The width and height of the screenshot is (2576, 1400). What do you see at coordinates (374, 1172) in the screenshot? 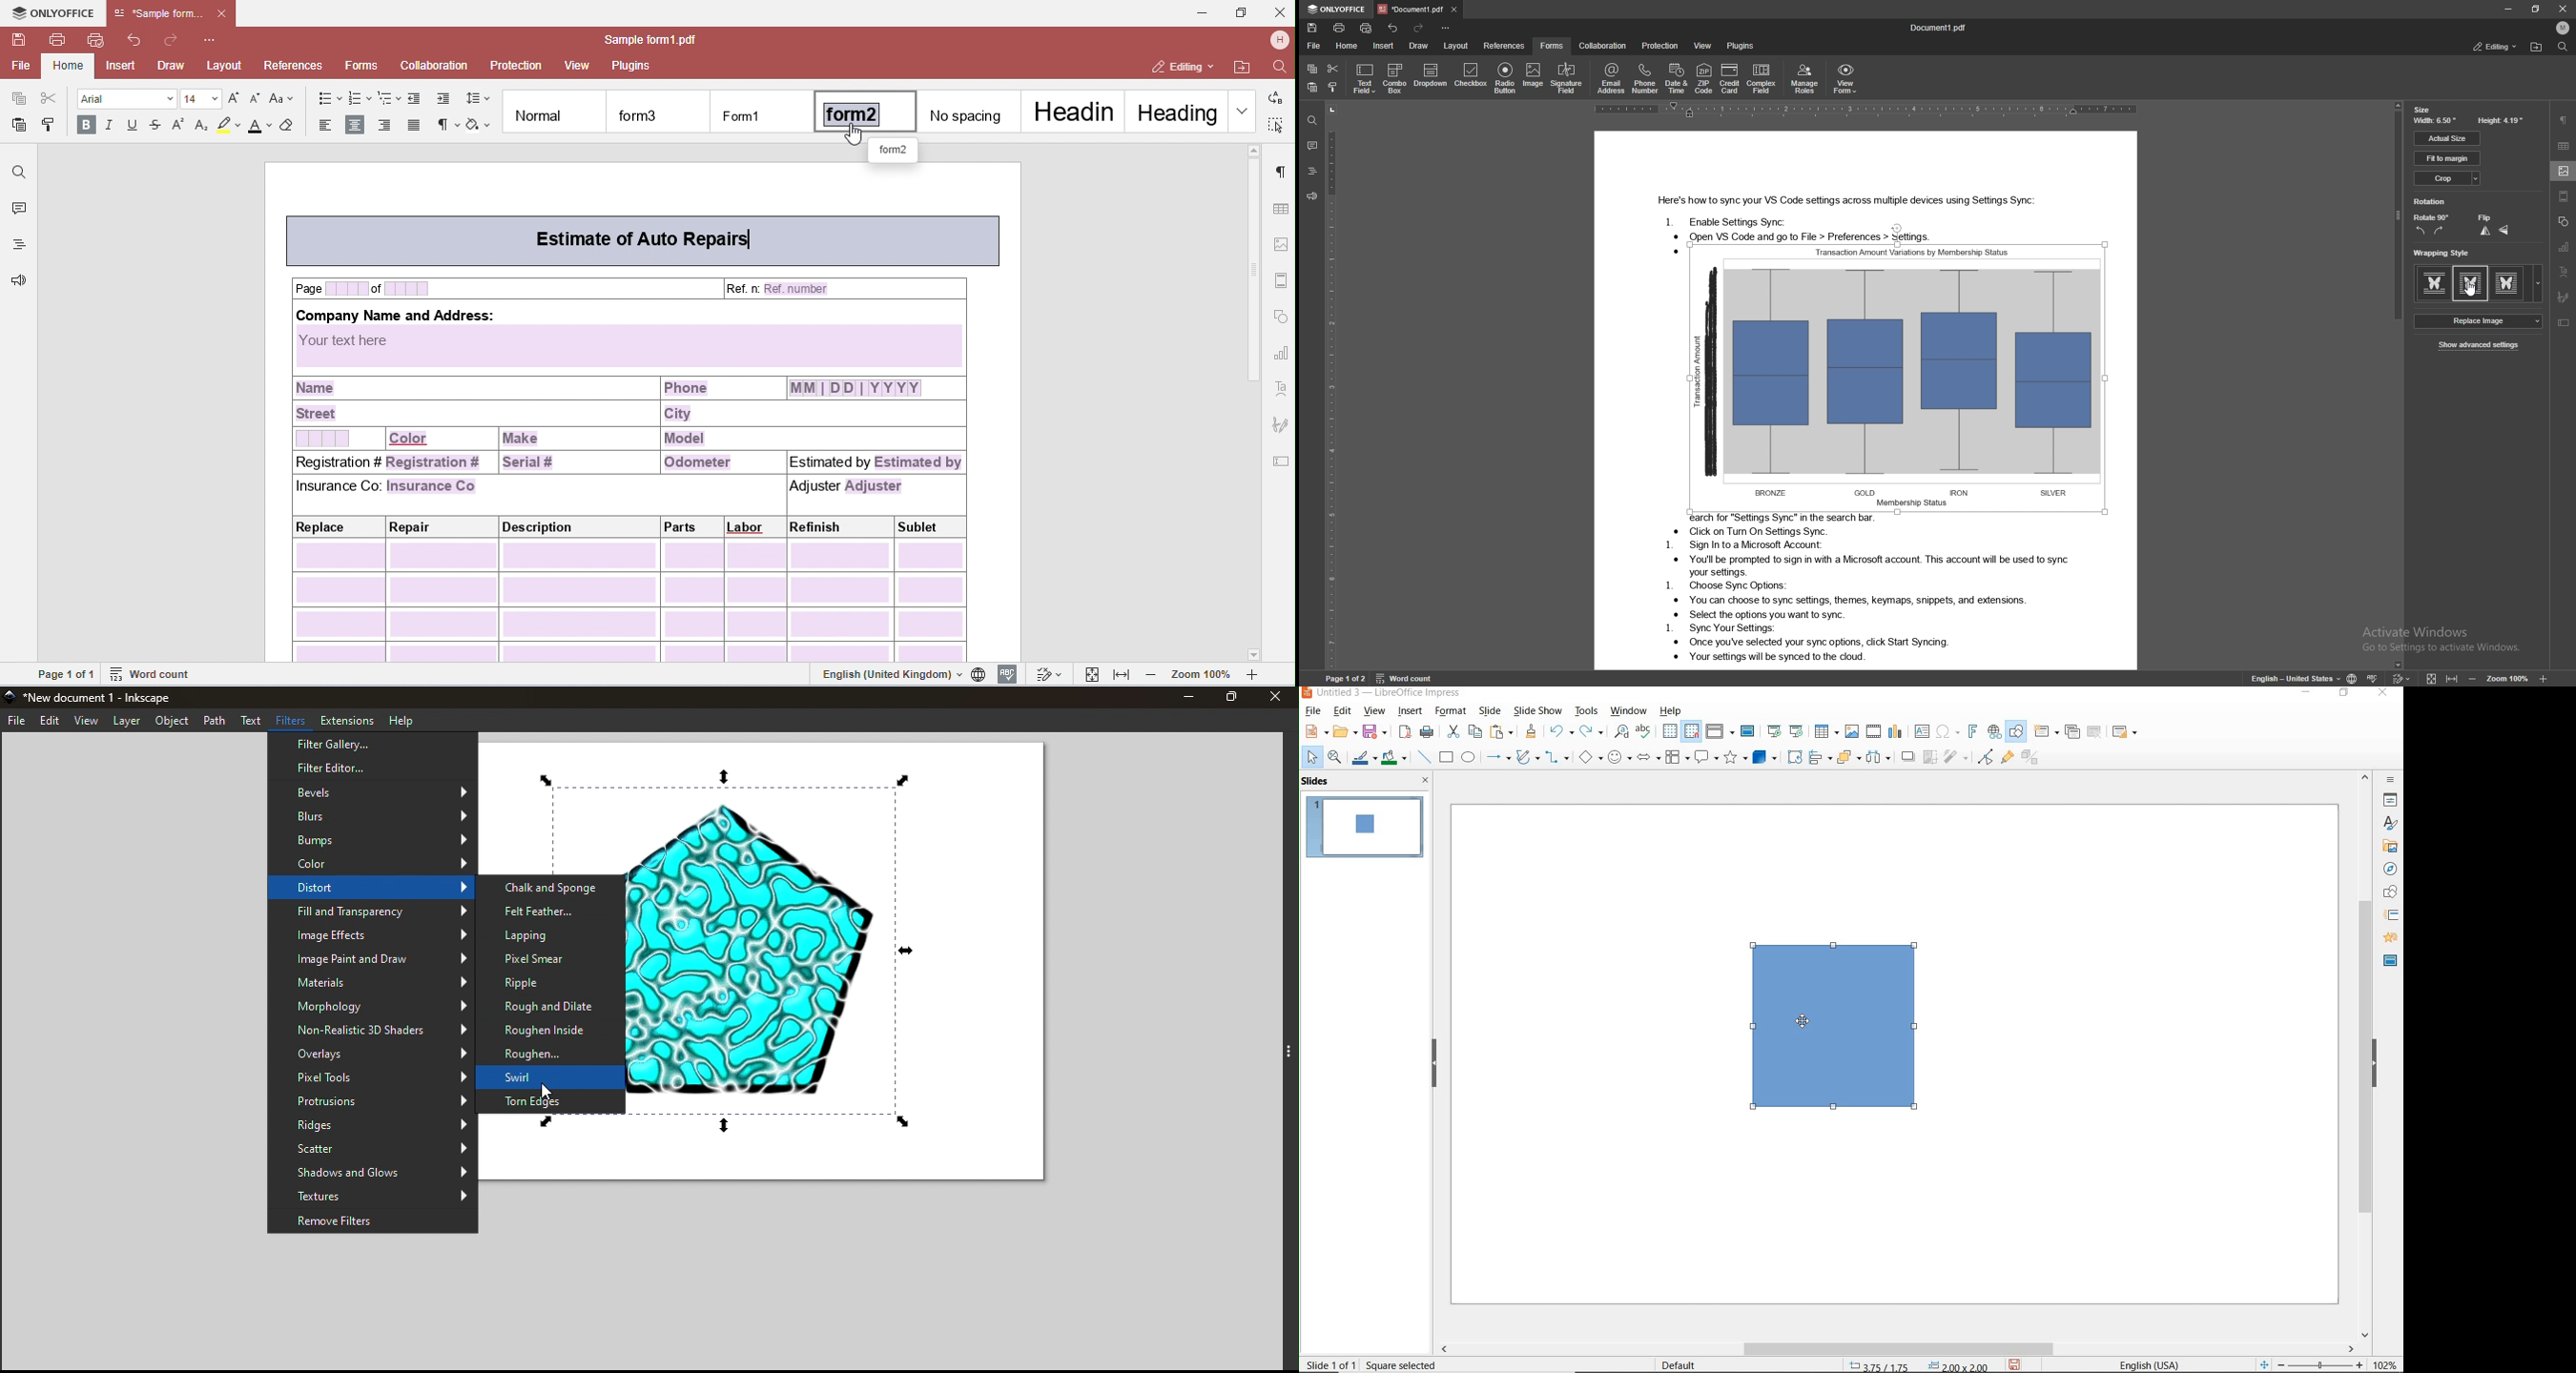
I see `Shadows and Glows` at bounding box center [374, 1172].